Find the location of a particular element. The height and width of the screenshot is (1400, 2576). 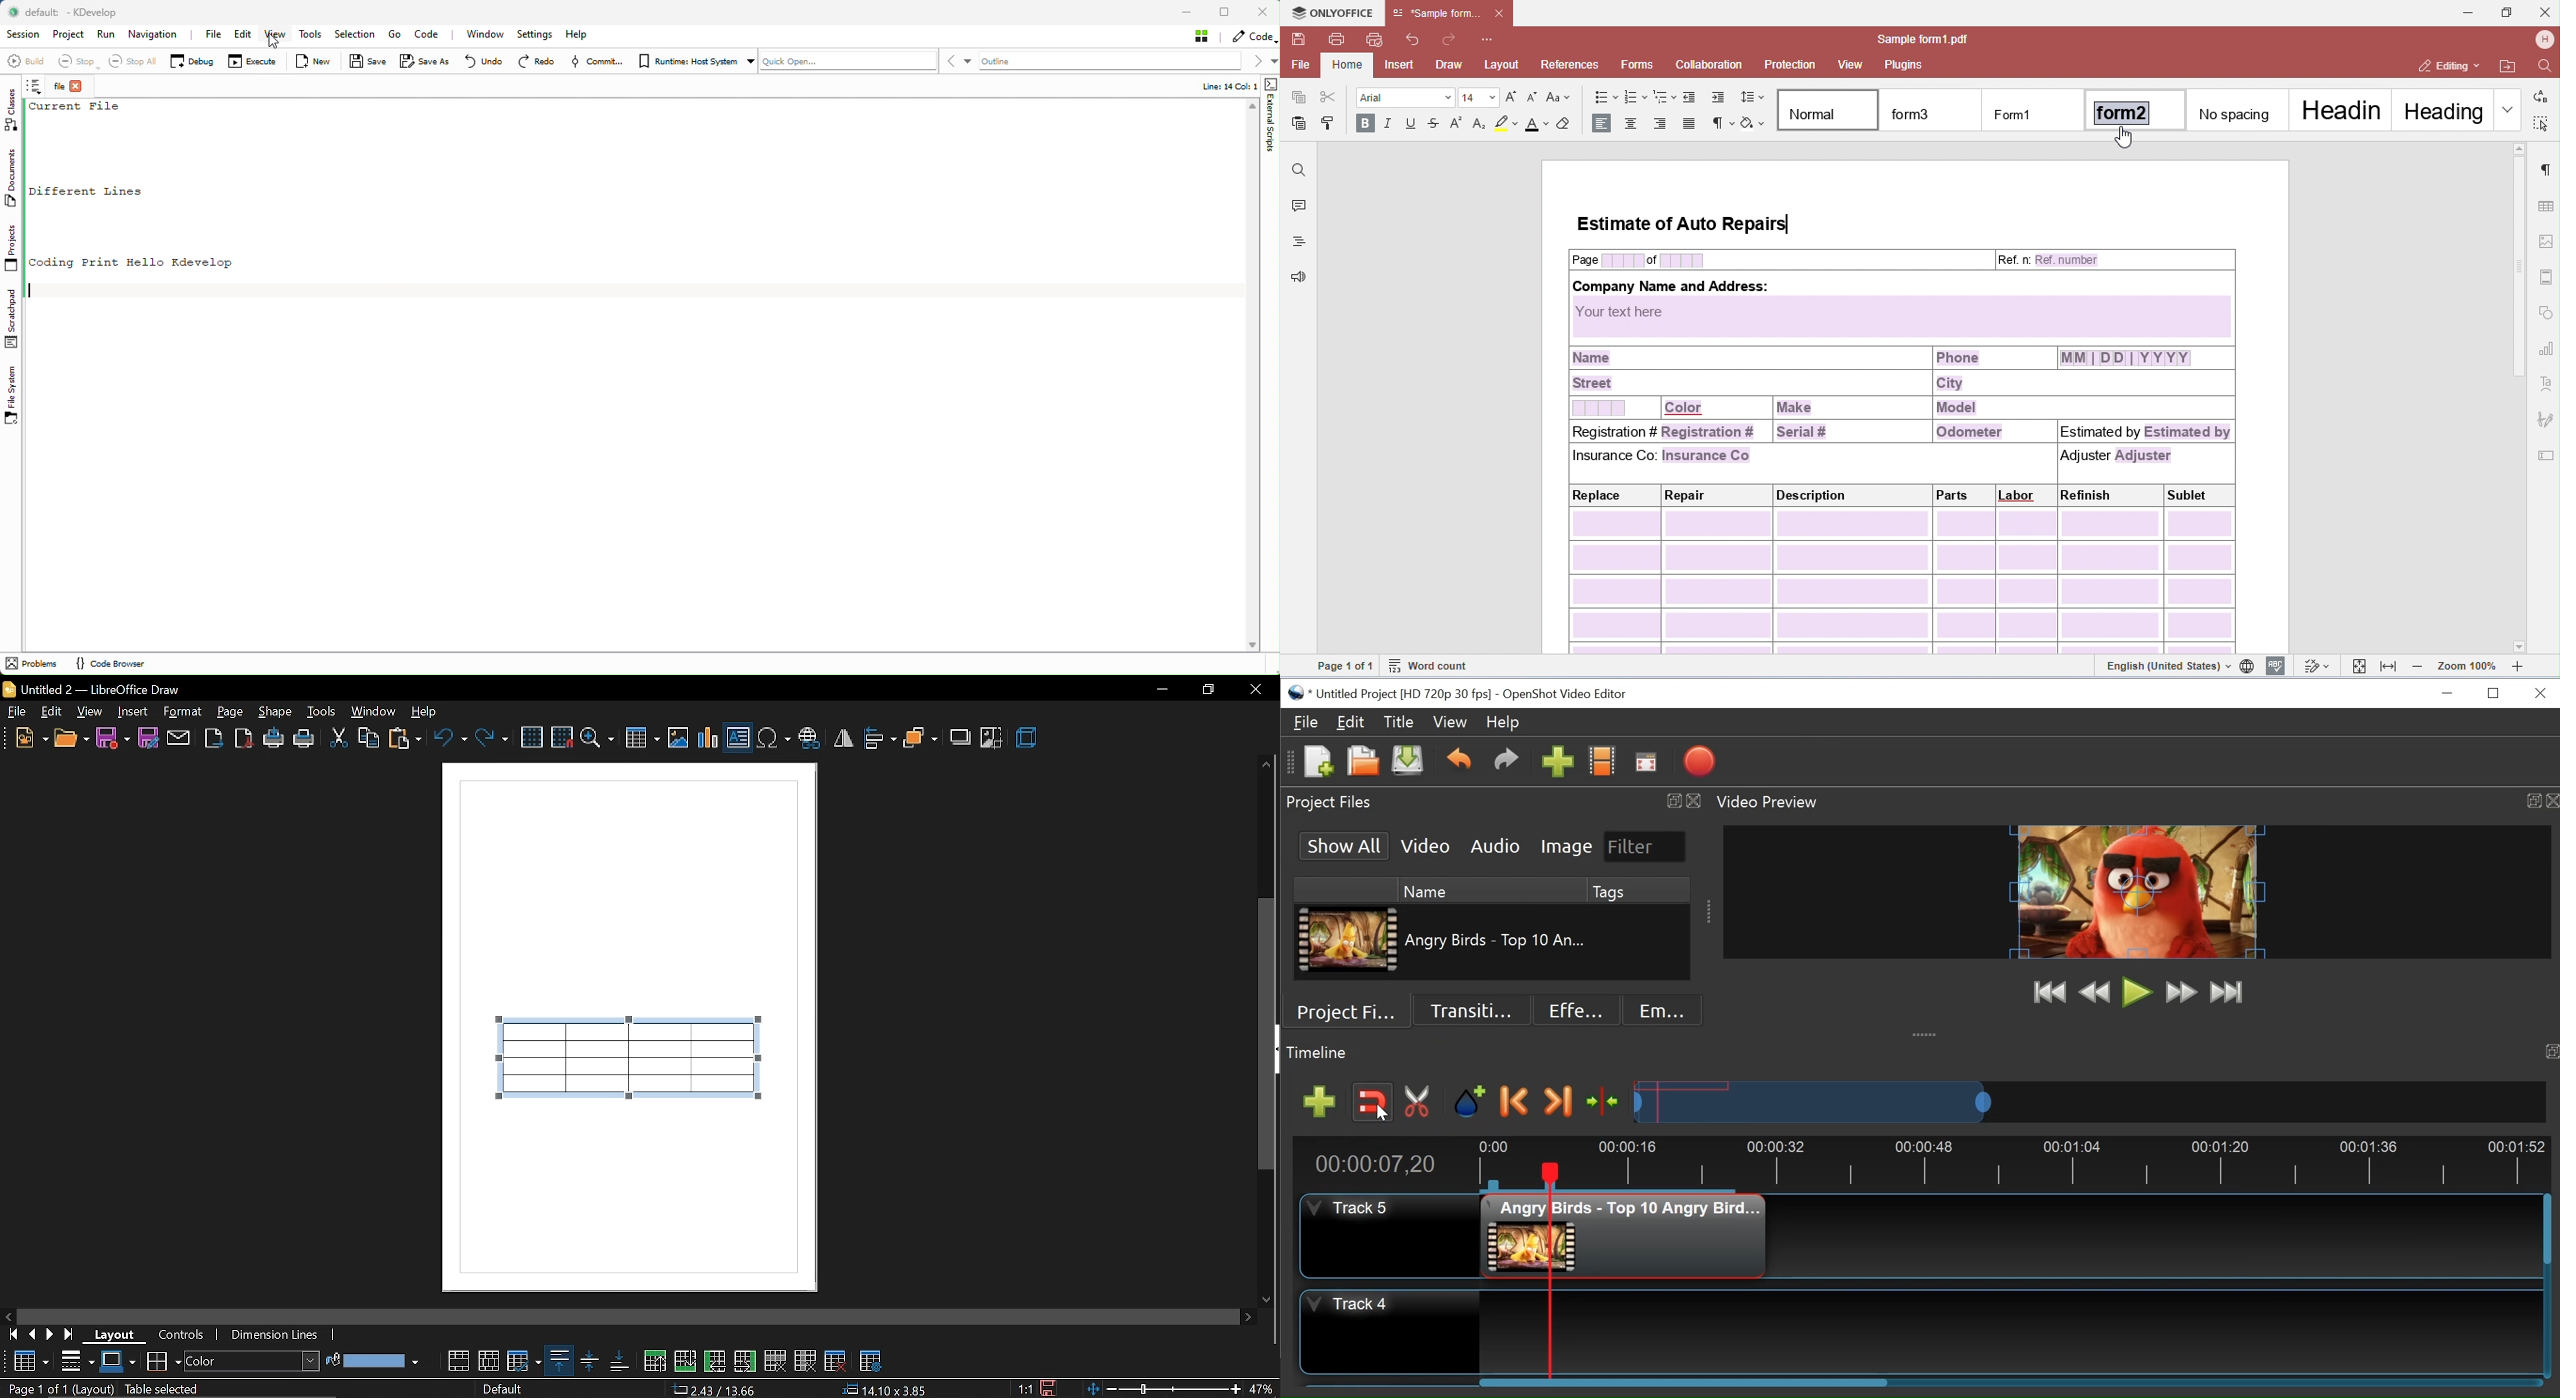

Export Video is located at coordinates (1699, 761).